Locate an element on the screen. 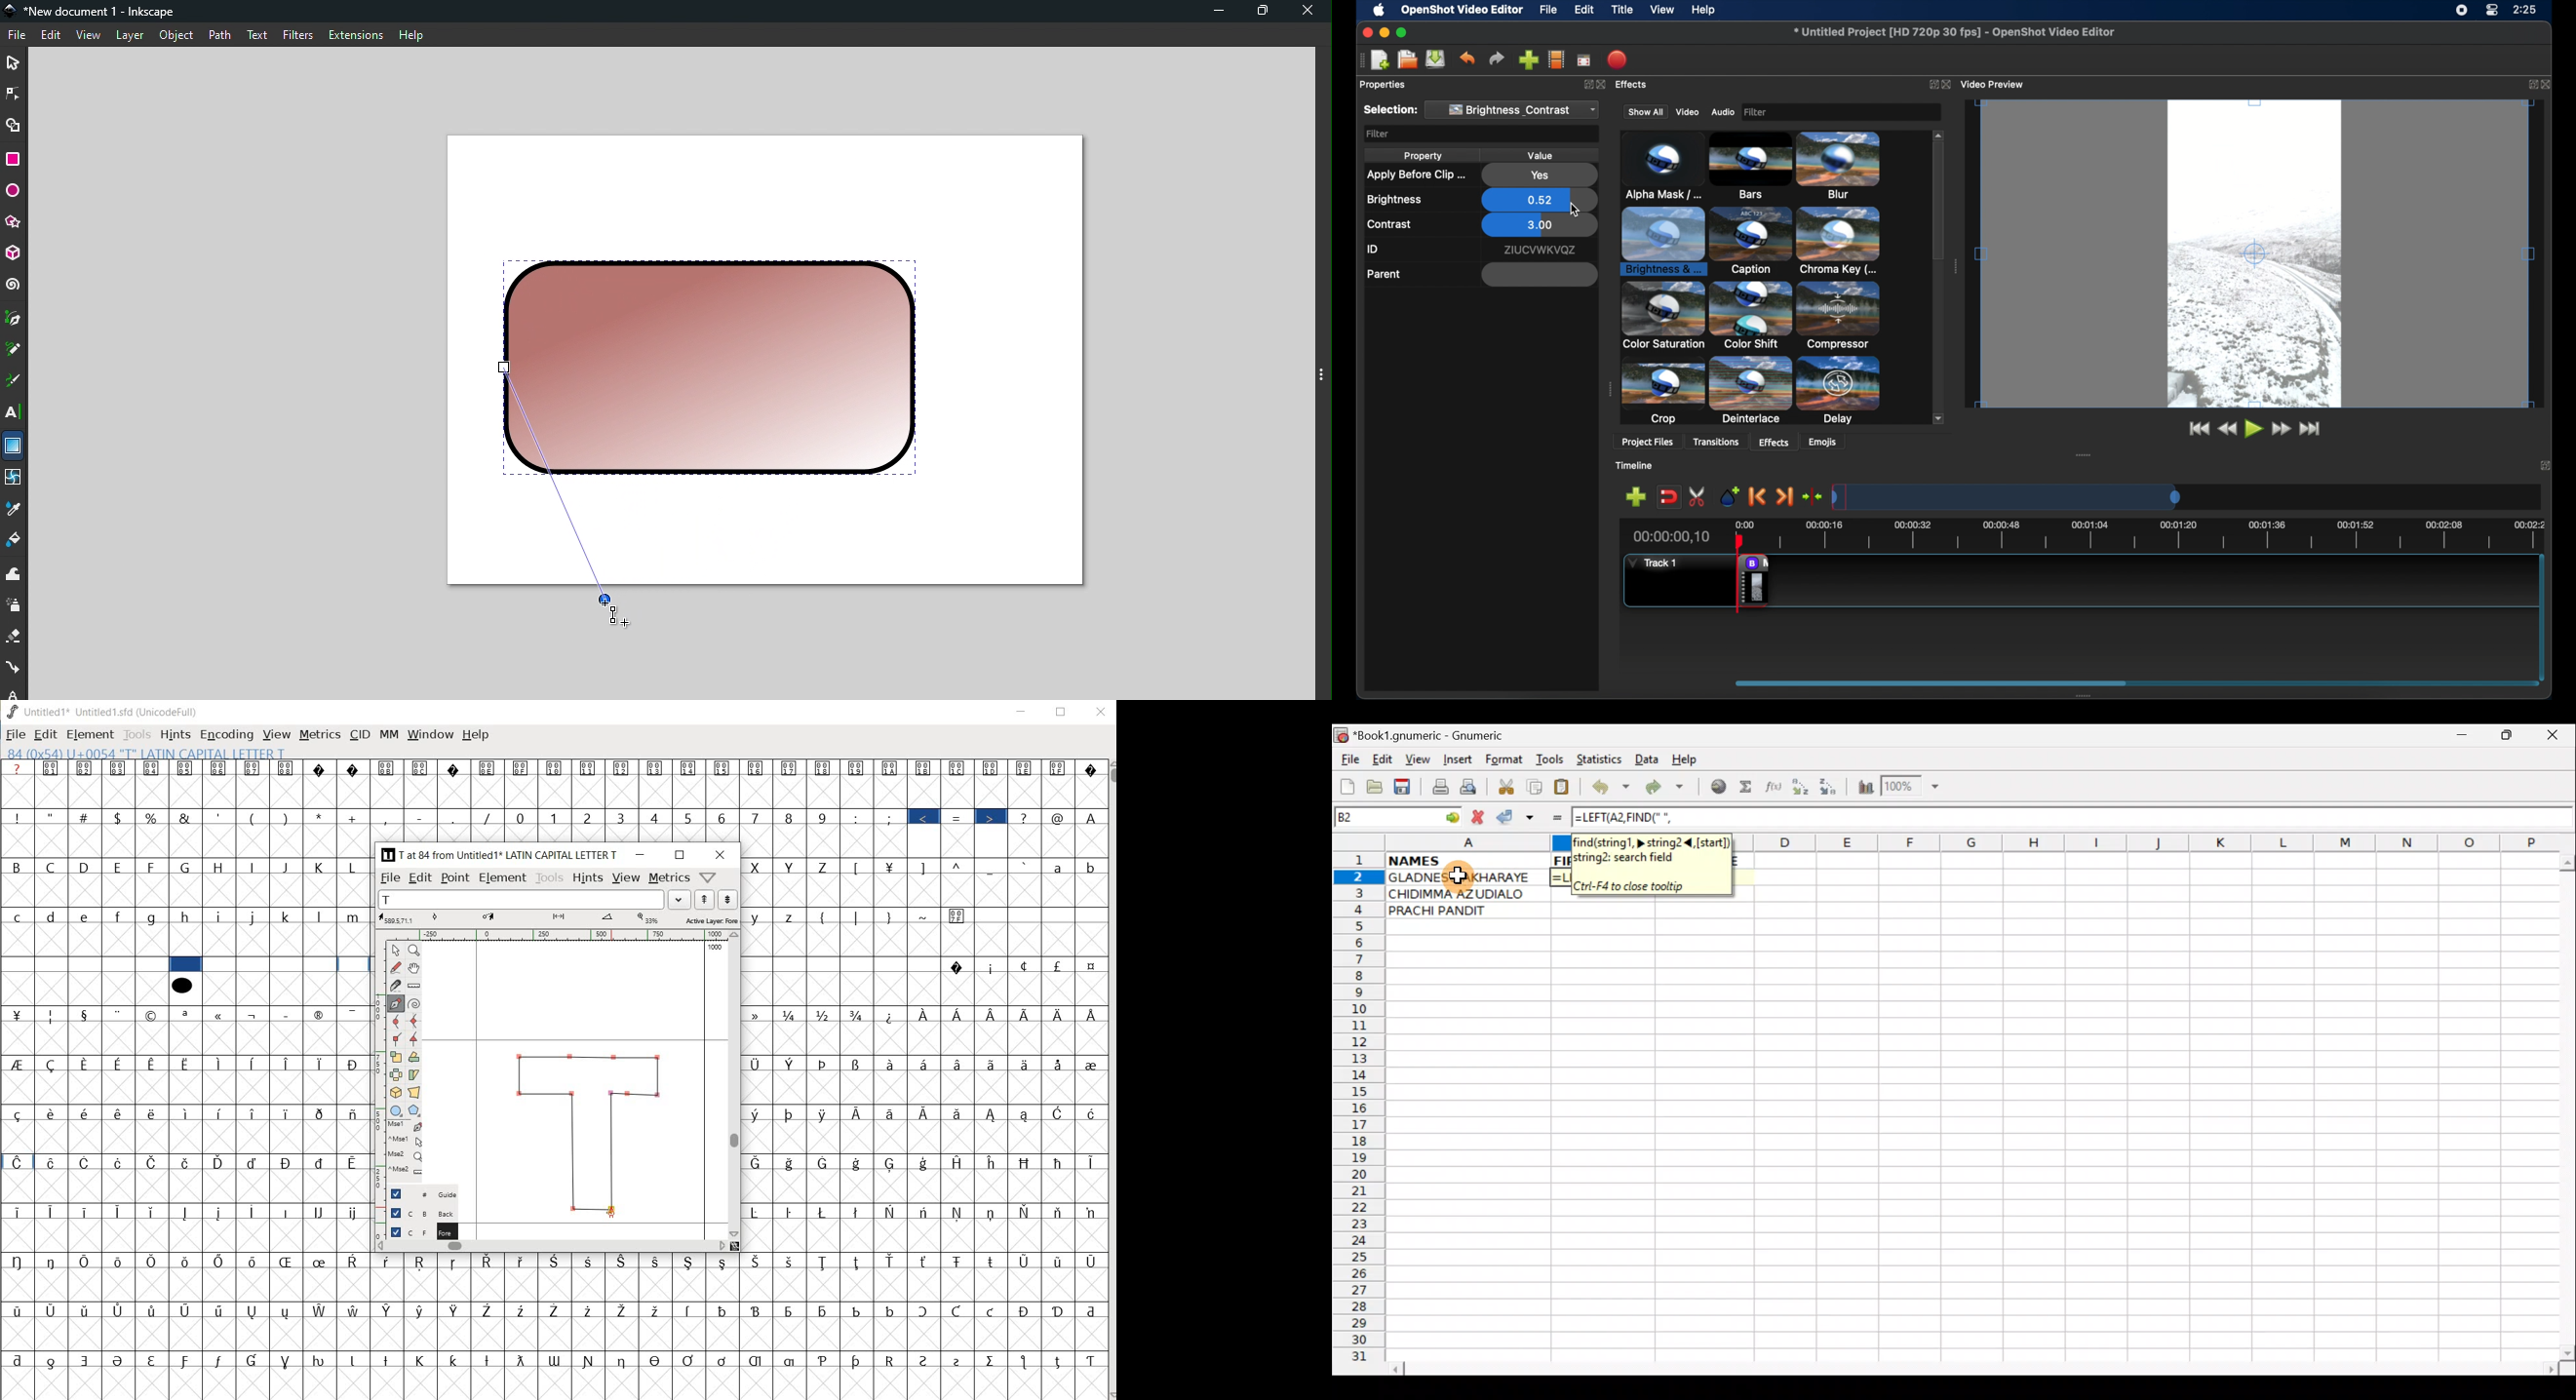 This screenshot has width=2576, height=1400. 4 is located at coordinates (657, 817).